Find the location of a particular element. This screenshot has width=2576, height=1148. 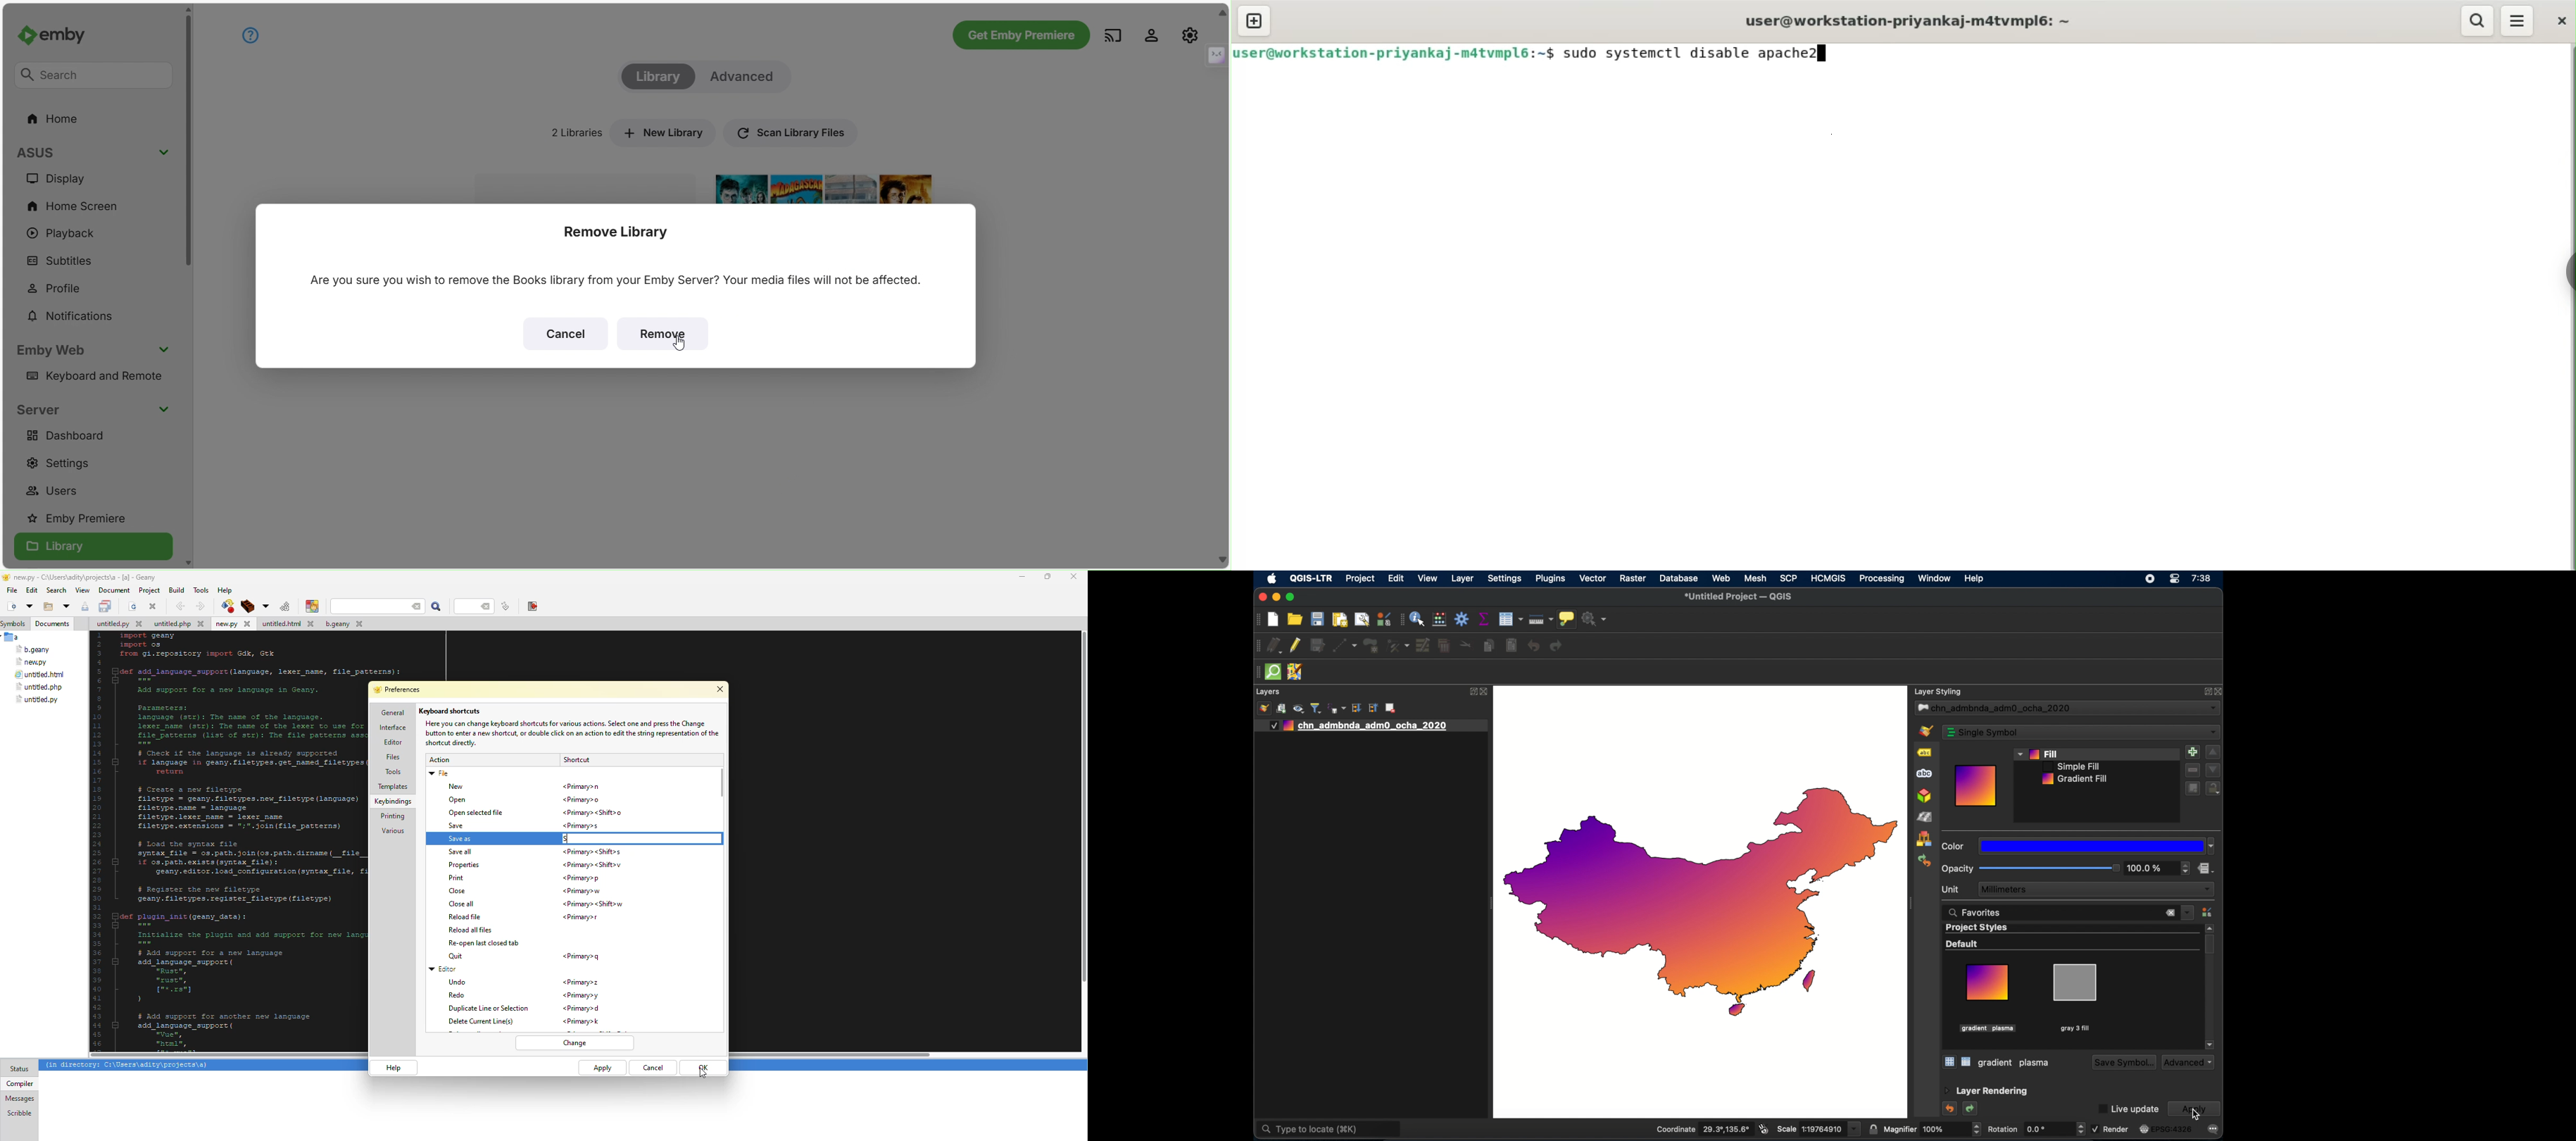

Are you sure you wish to remove the Books library from your Emby Server? Your media files will not be affected. is located at coordinates (611, 280).